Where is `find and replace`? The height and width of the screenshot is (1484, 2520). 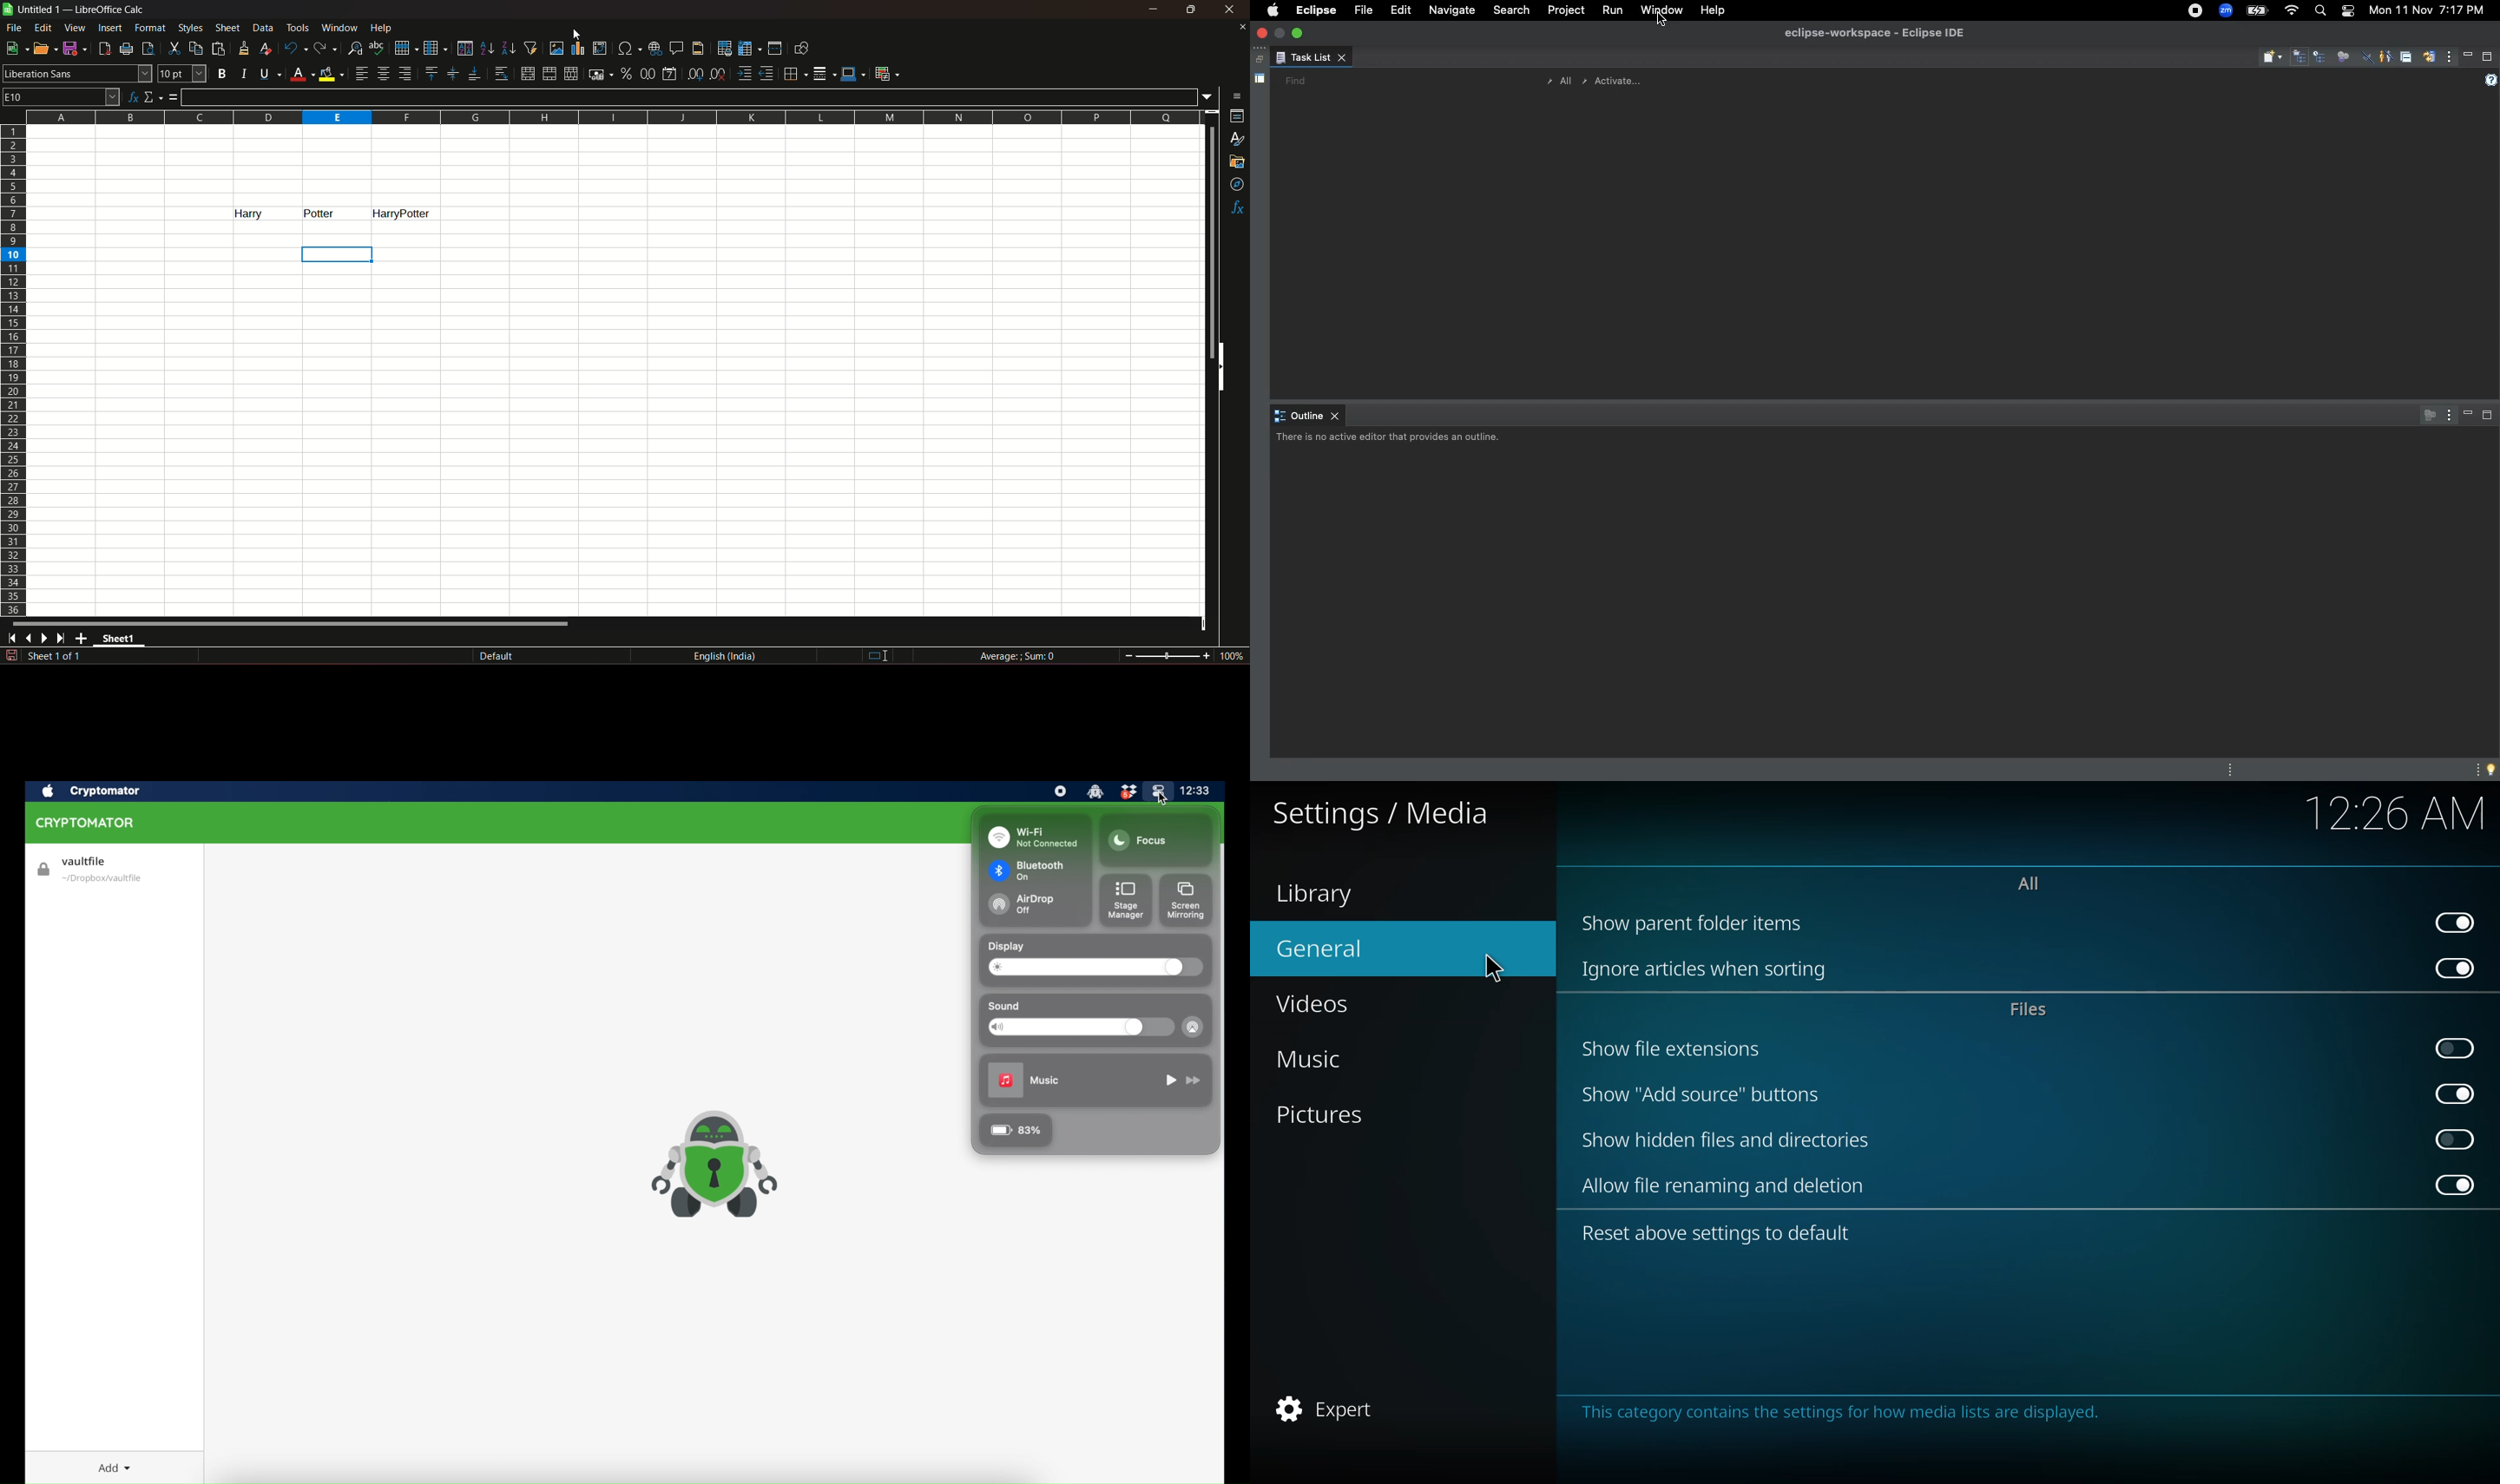
find and replace is located at coordinates (354, 47).